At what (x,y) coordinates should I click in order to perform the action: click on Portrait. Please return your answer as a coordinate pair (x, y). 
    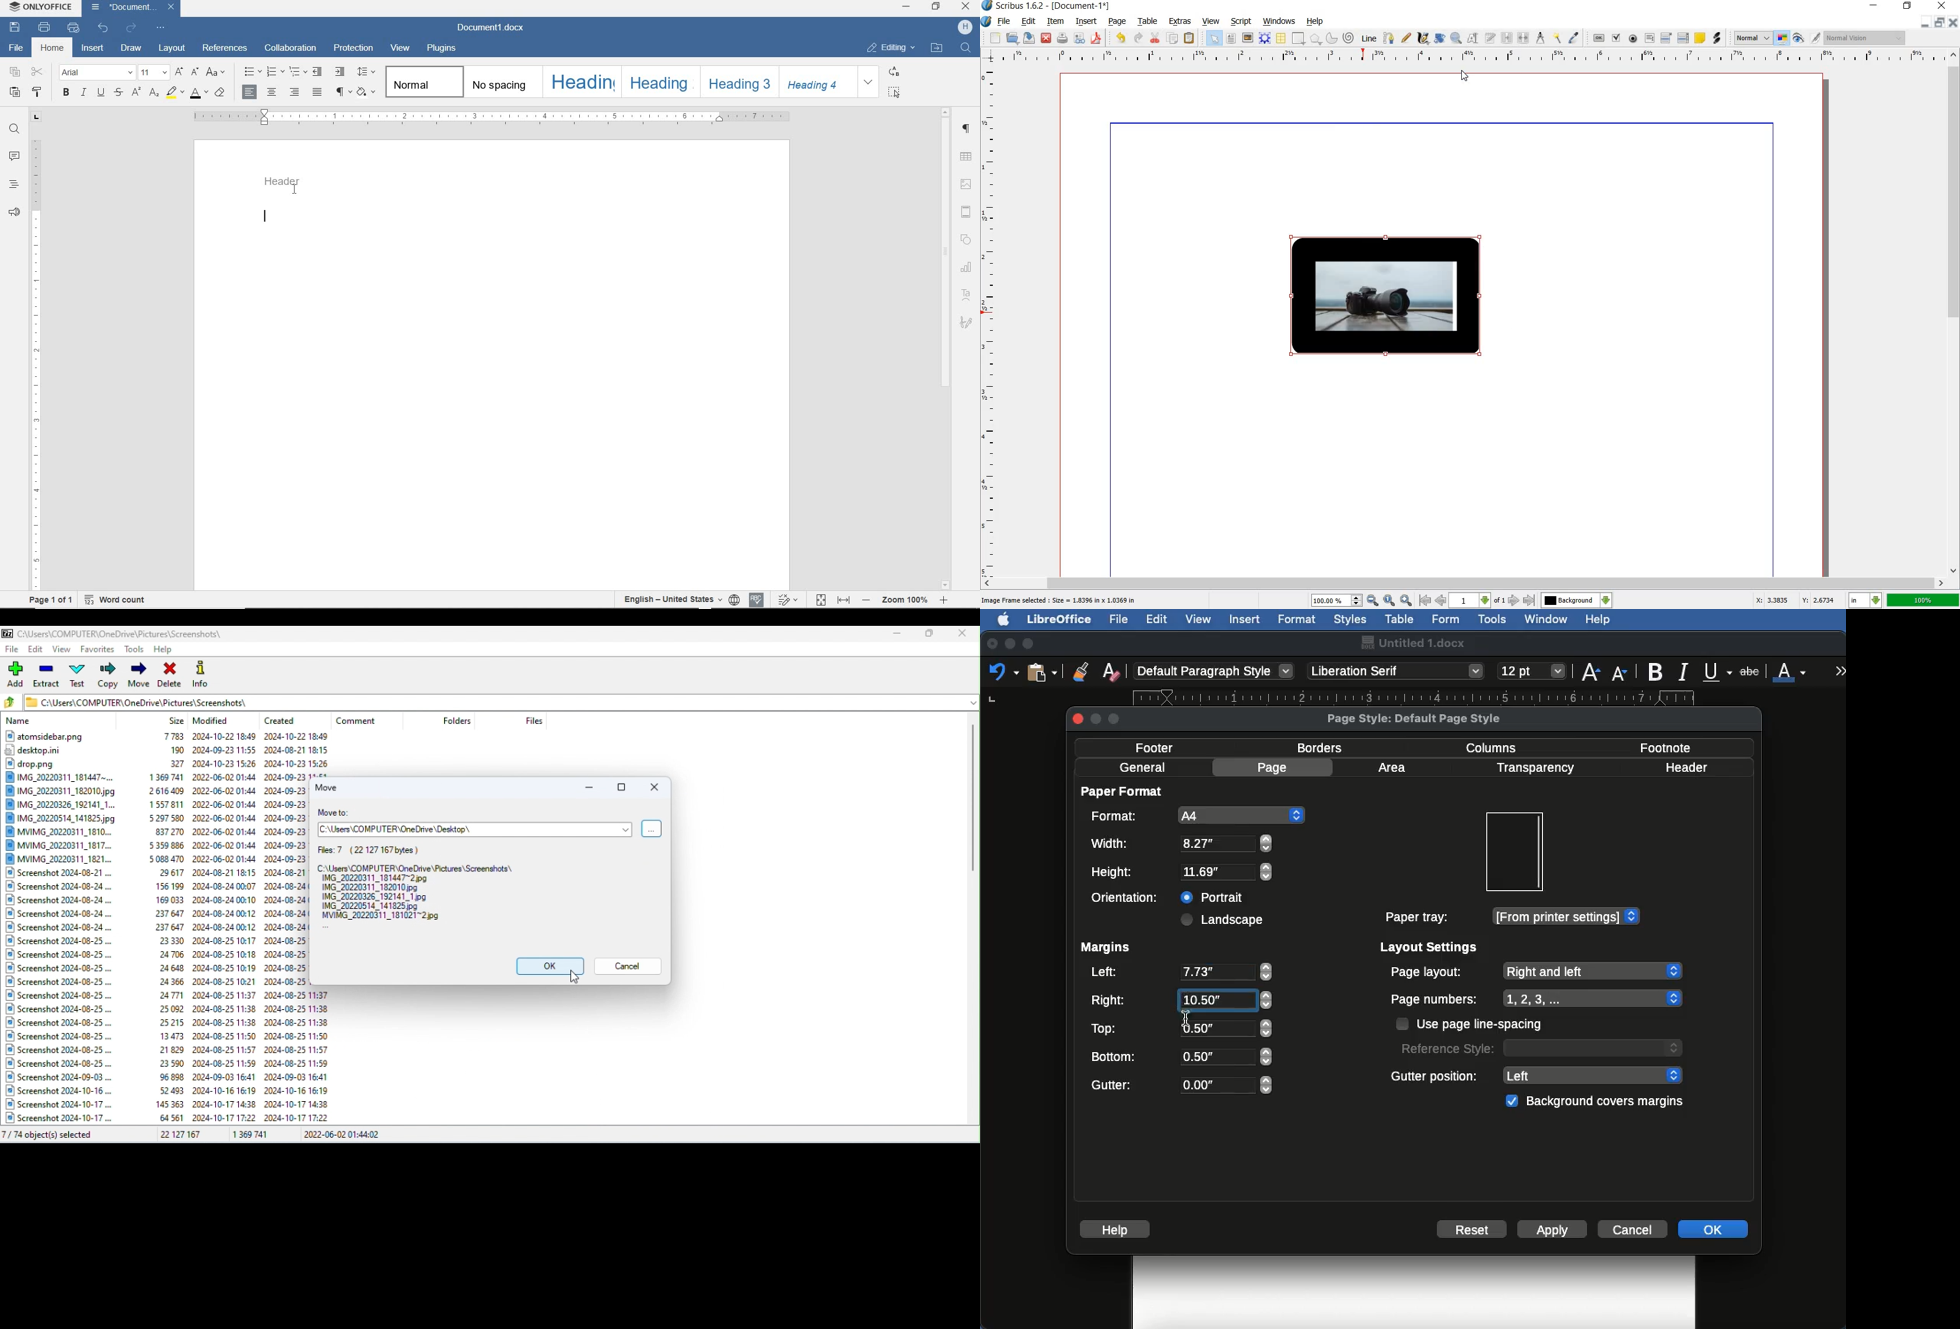
    Looking at the image, I should click on (1214, 895).